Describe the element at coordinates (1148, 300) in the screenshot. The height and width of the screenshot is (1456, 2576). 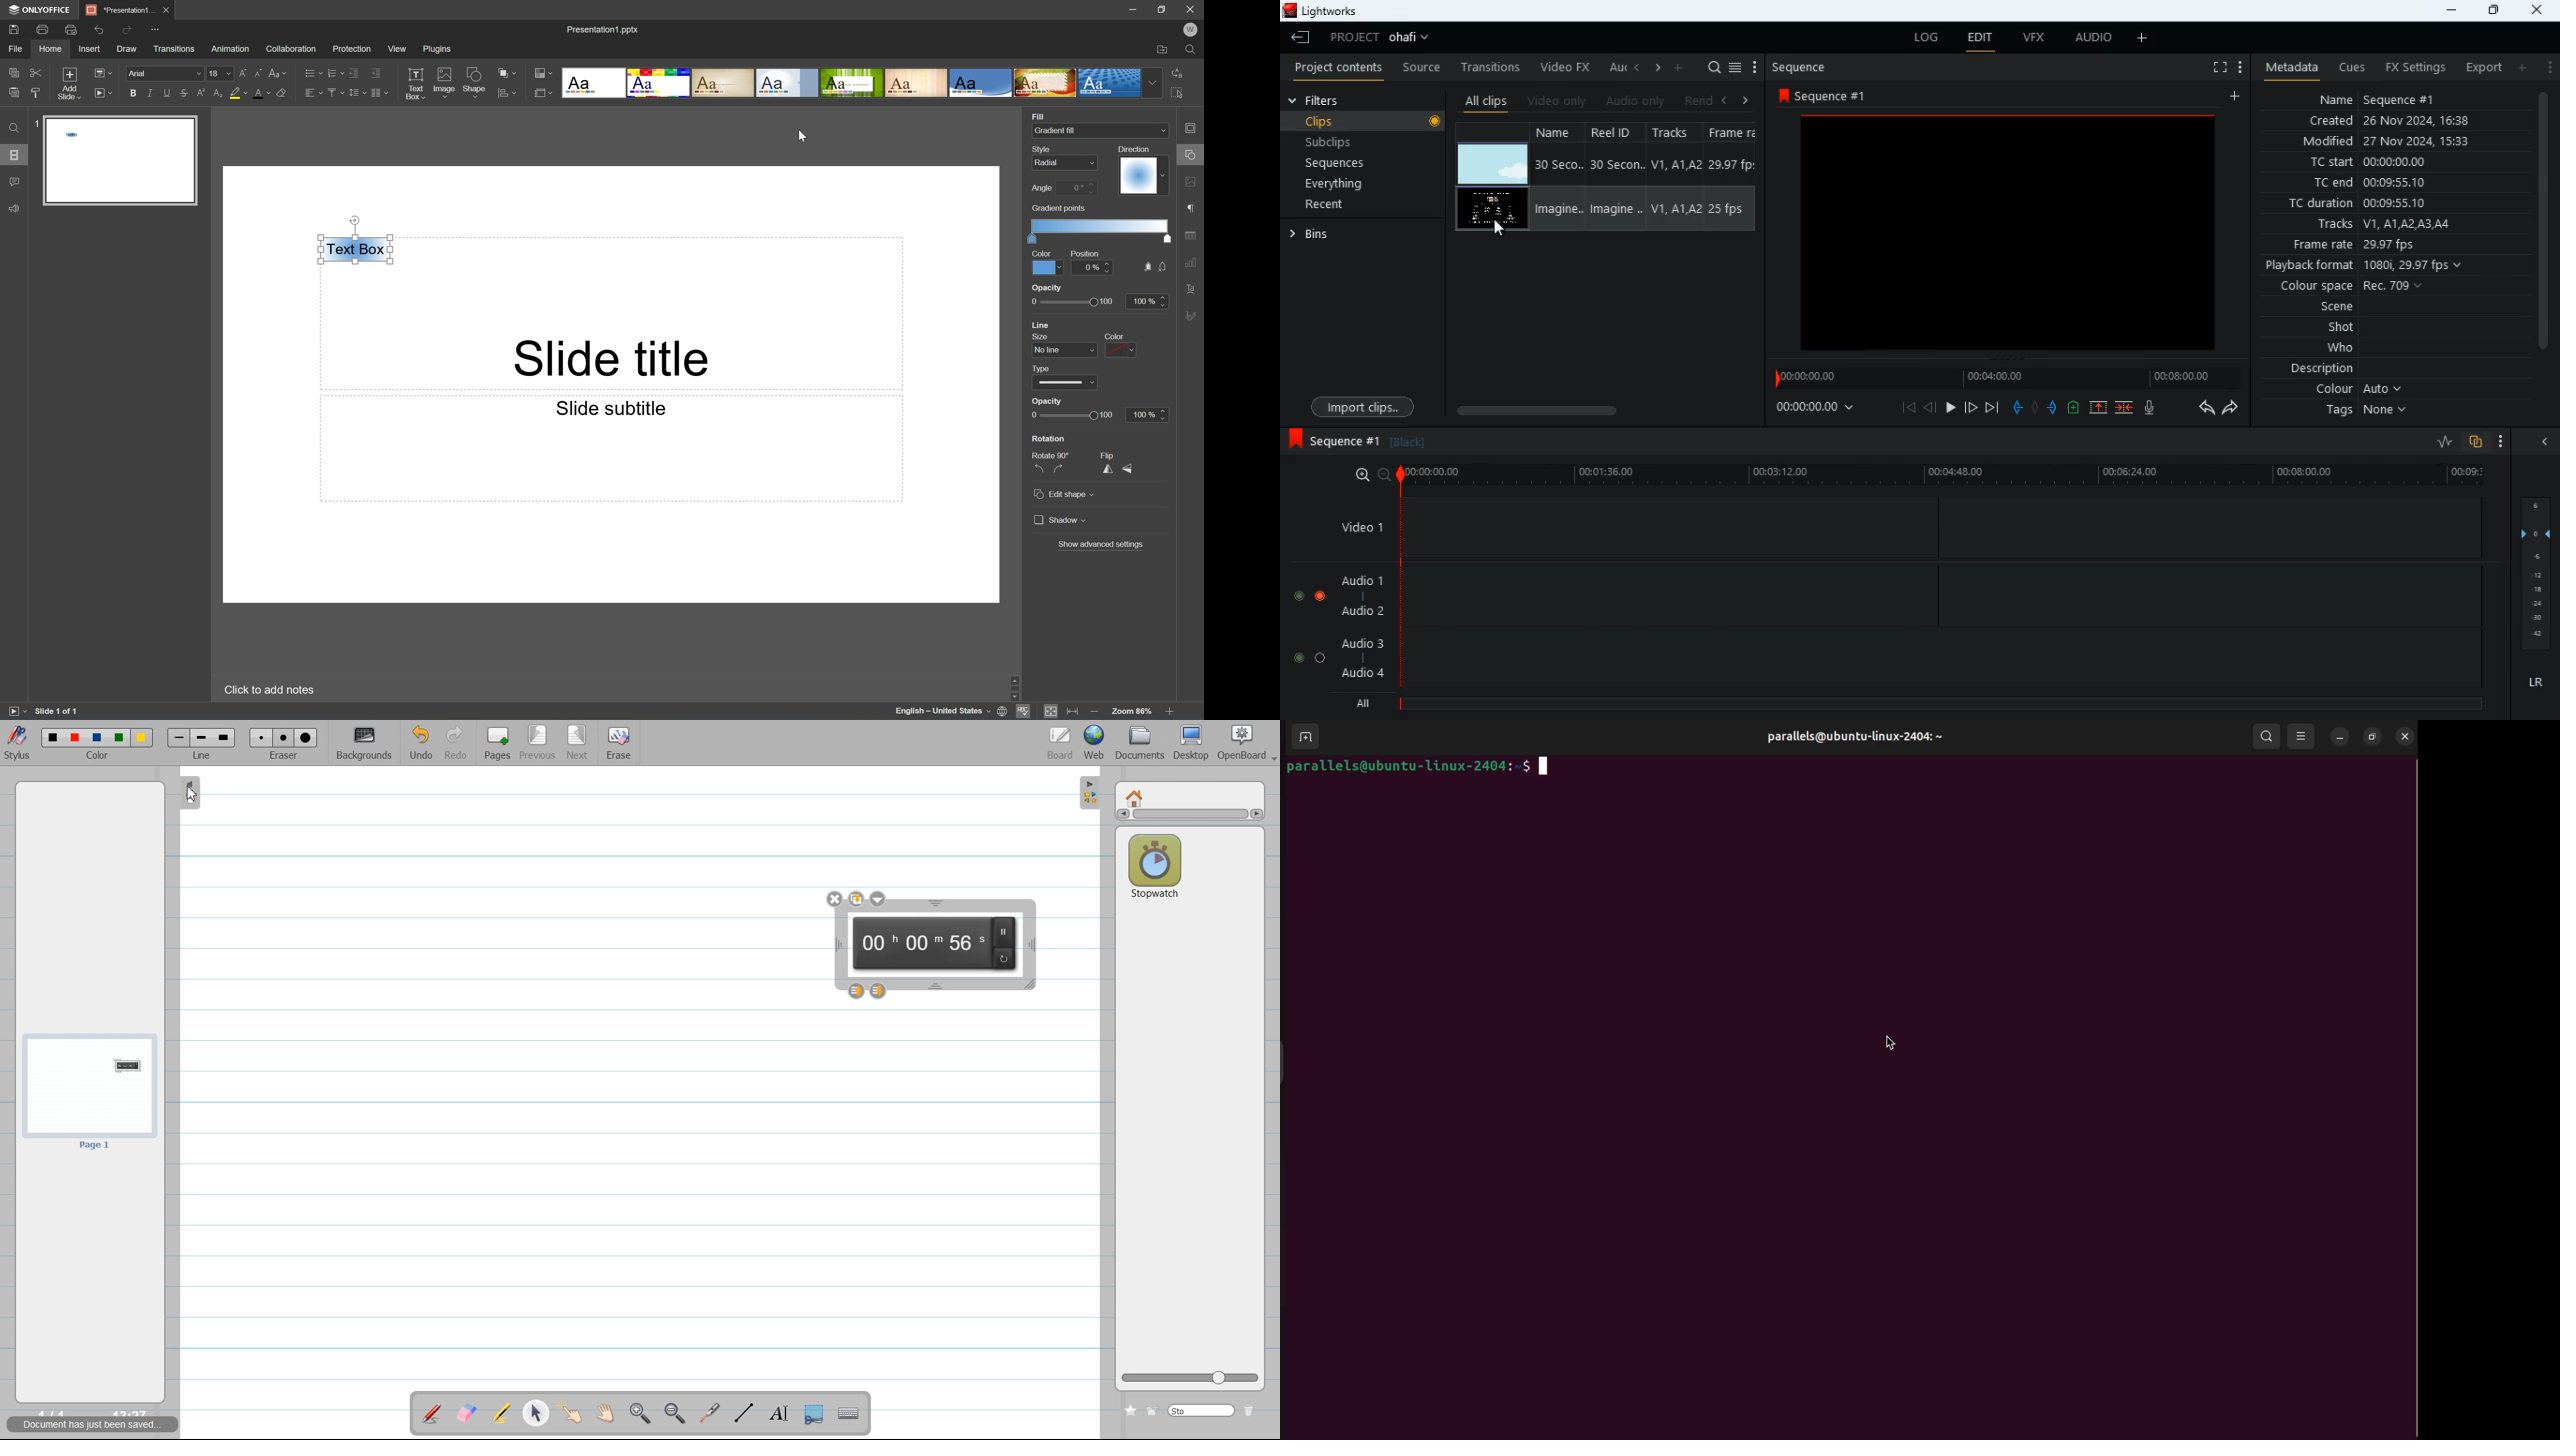
I see `100%` at that location.